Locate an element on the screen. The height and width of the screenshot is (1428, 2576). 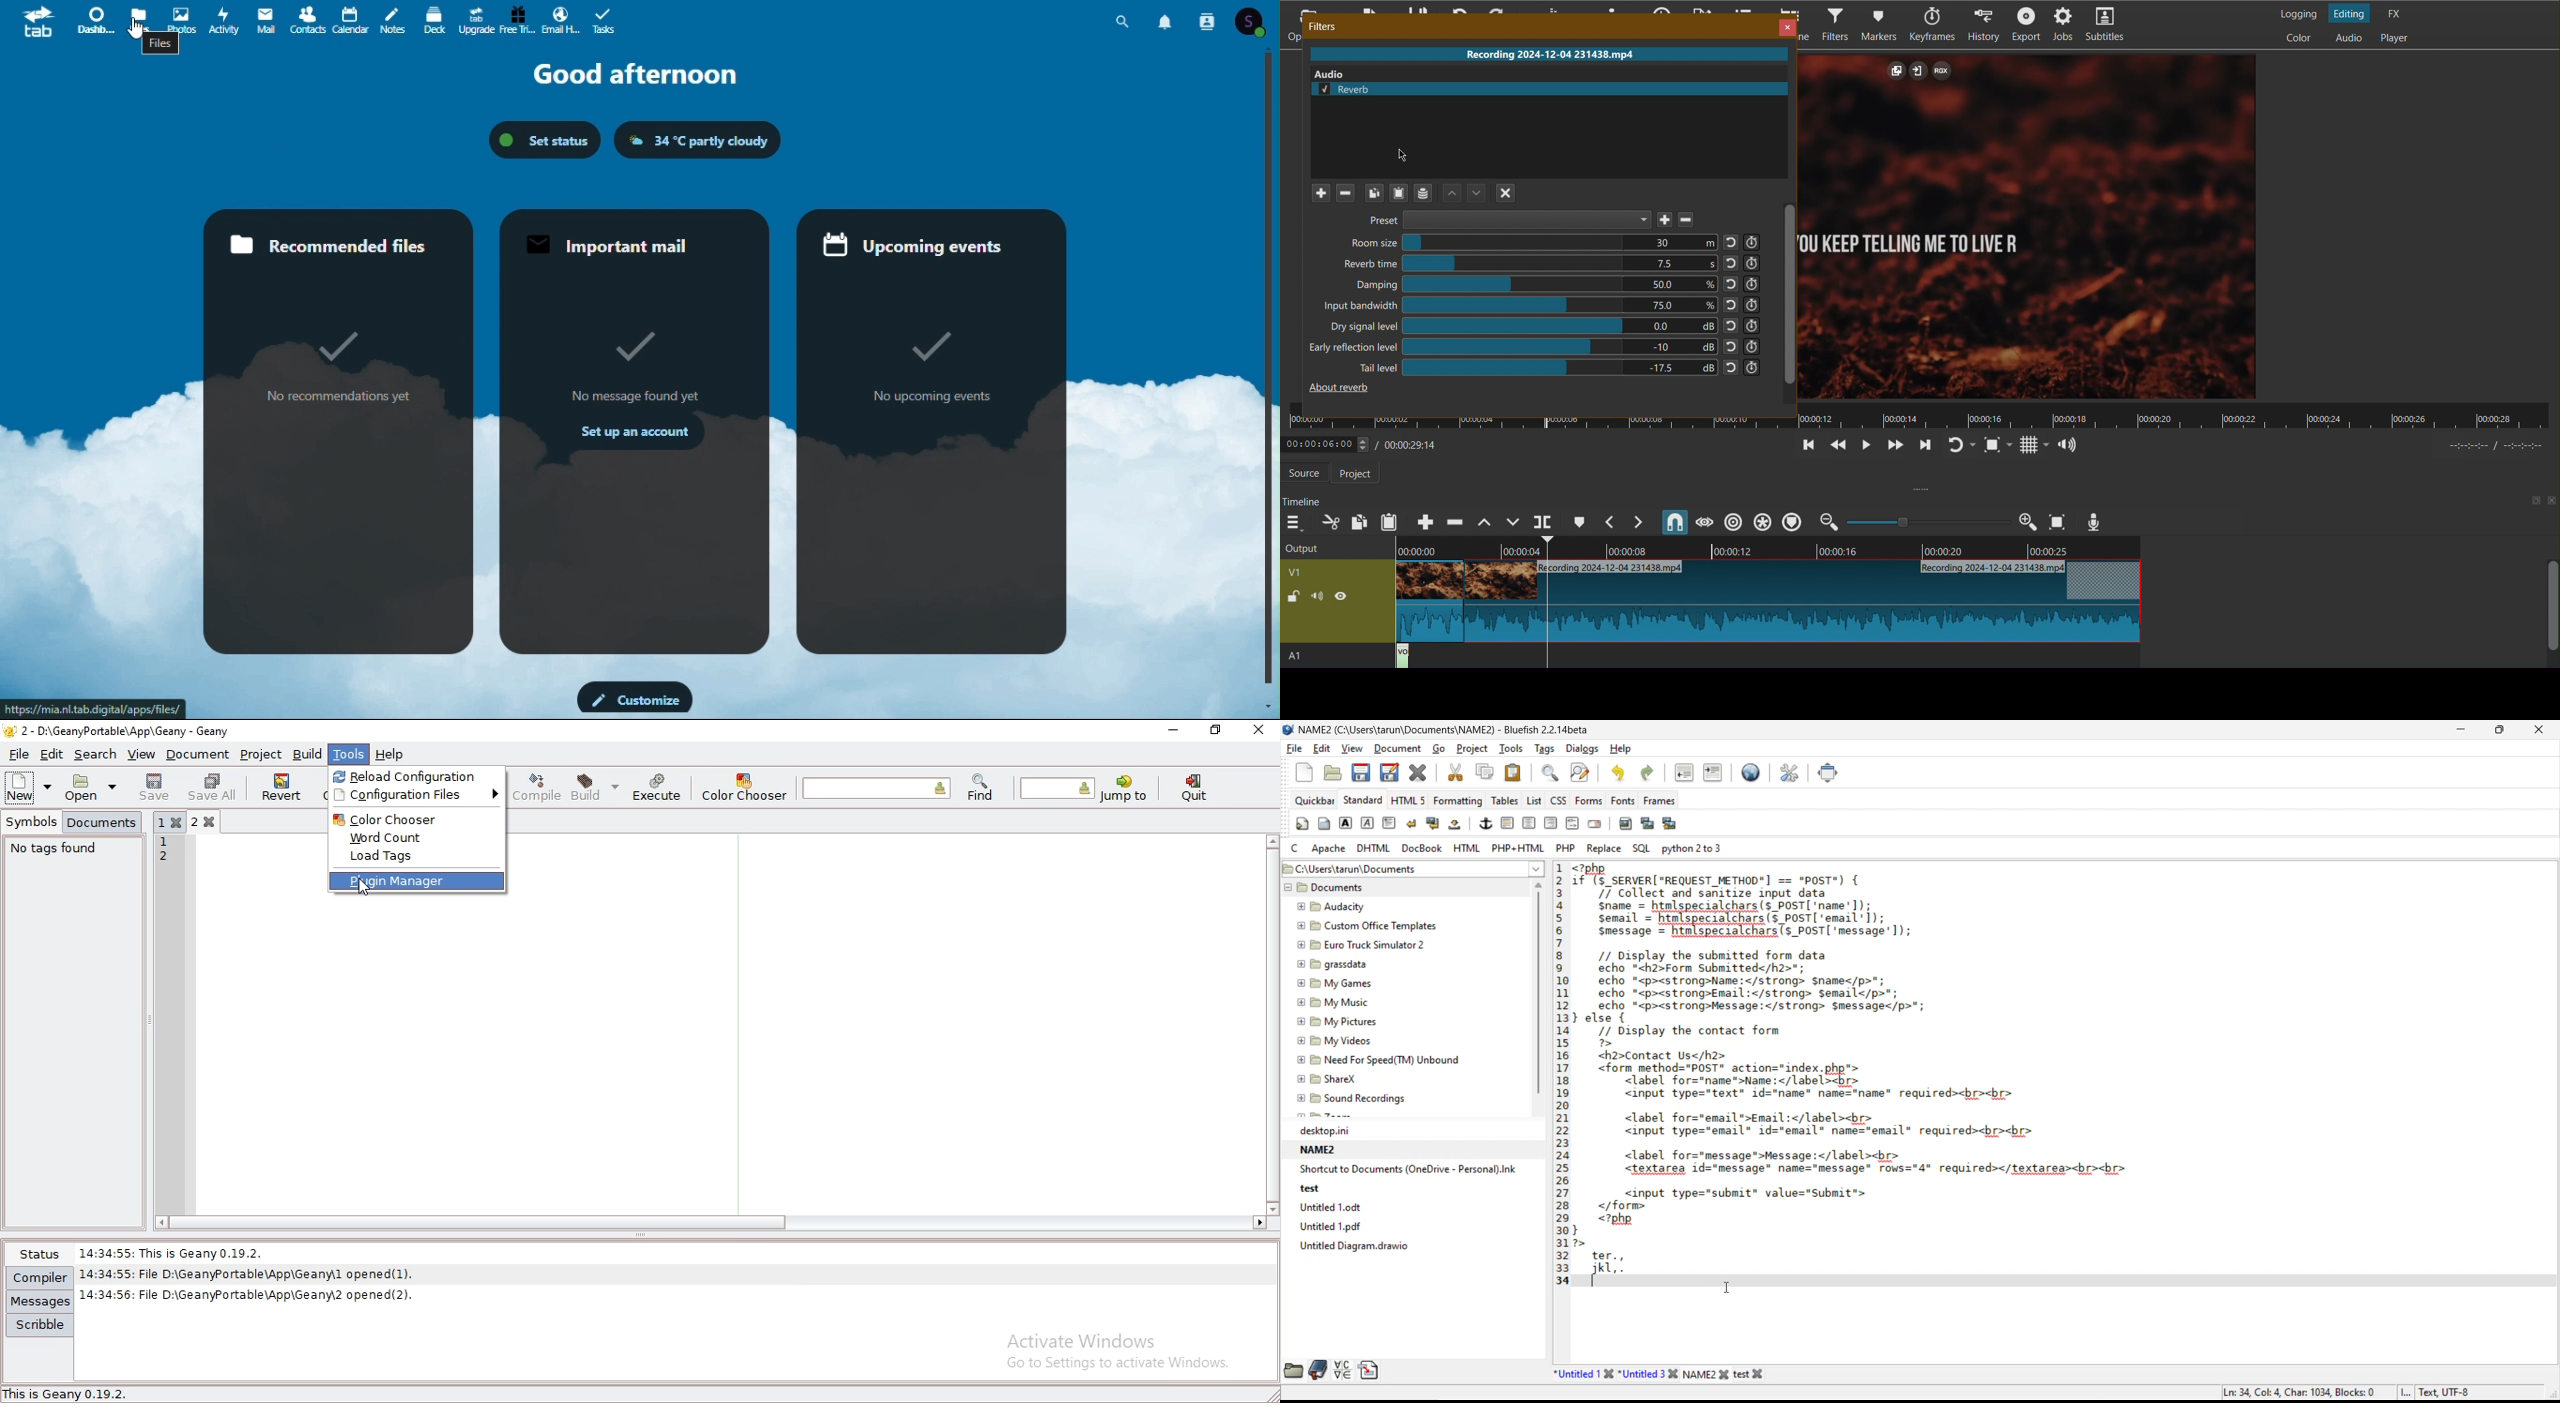
load tags is located at coordinates (382, 855).